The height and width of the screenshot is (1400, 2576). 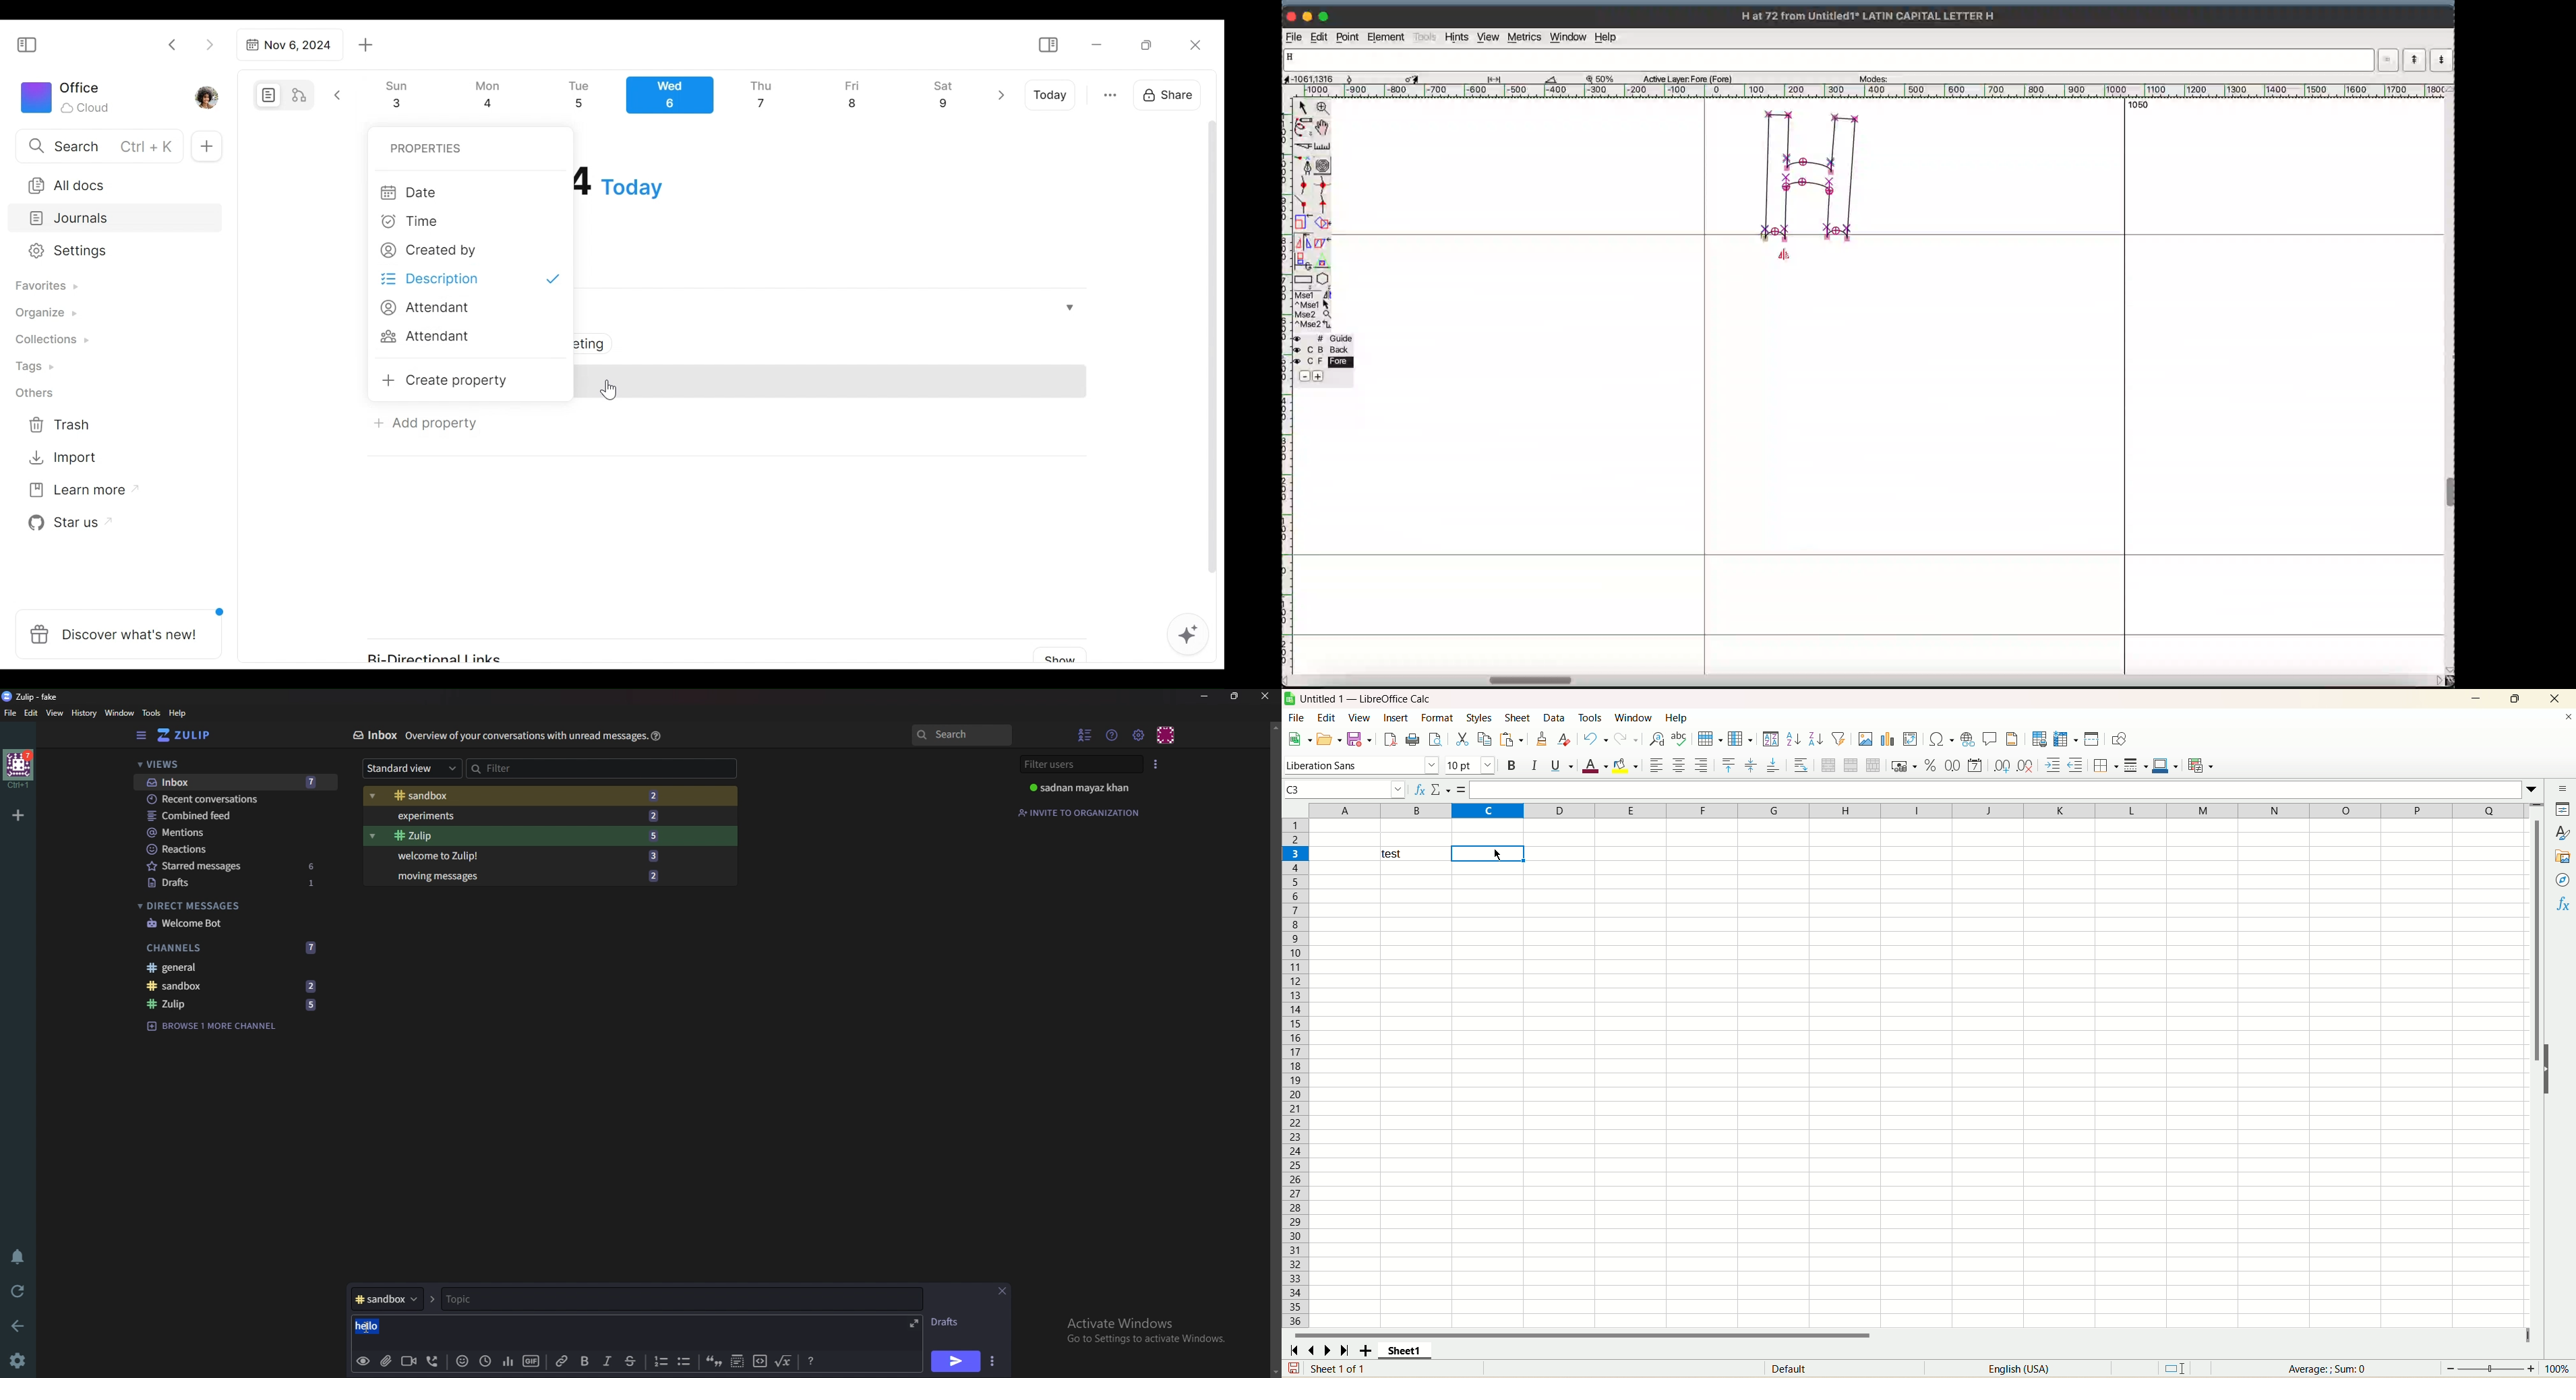 What do you see at coordinates (2515, 698) in the screenshot?
I see `maximize` at bounding box center [2515, 698].